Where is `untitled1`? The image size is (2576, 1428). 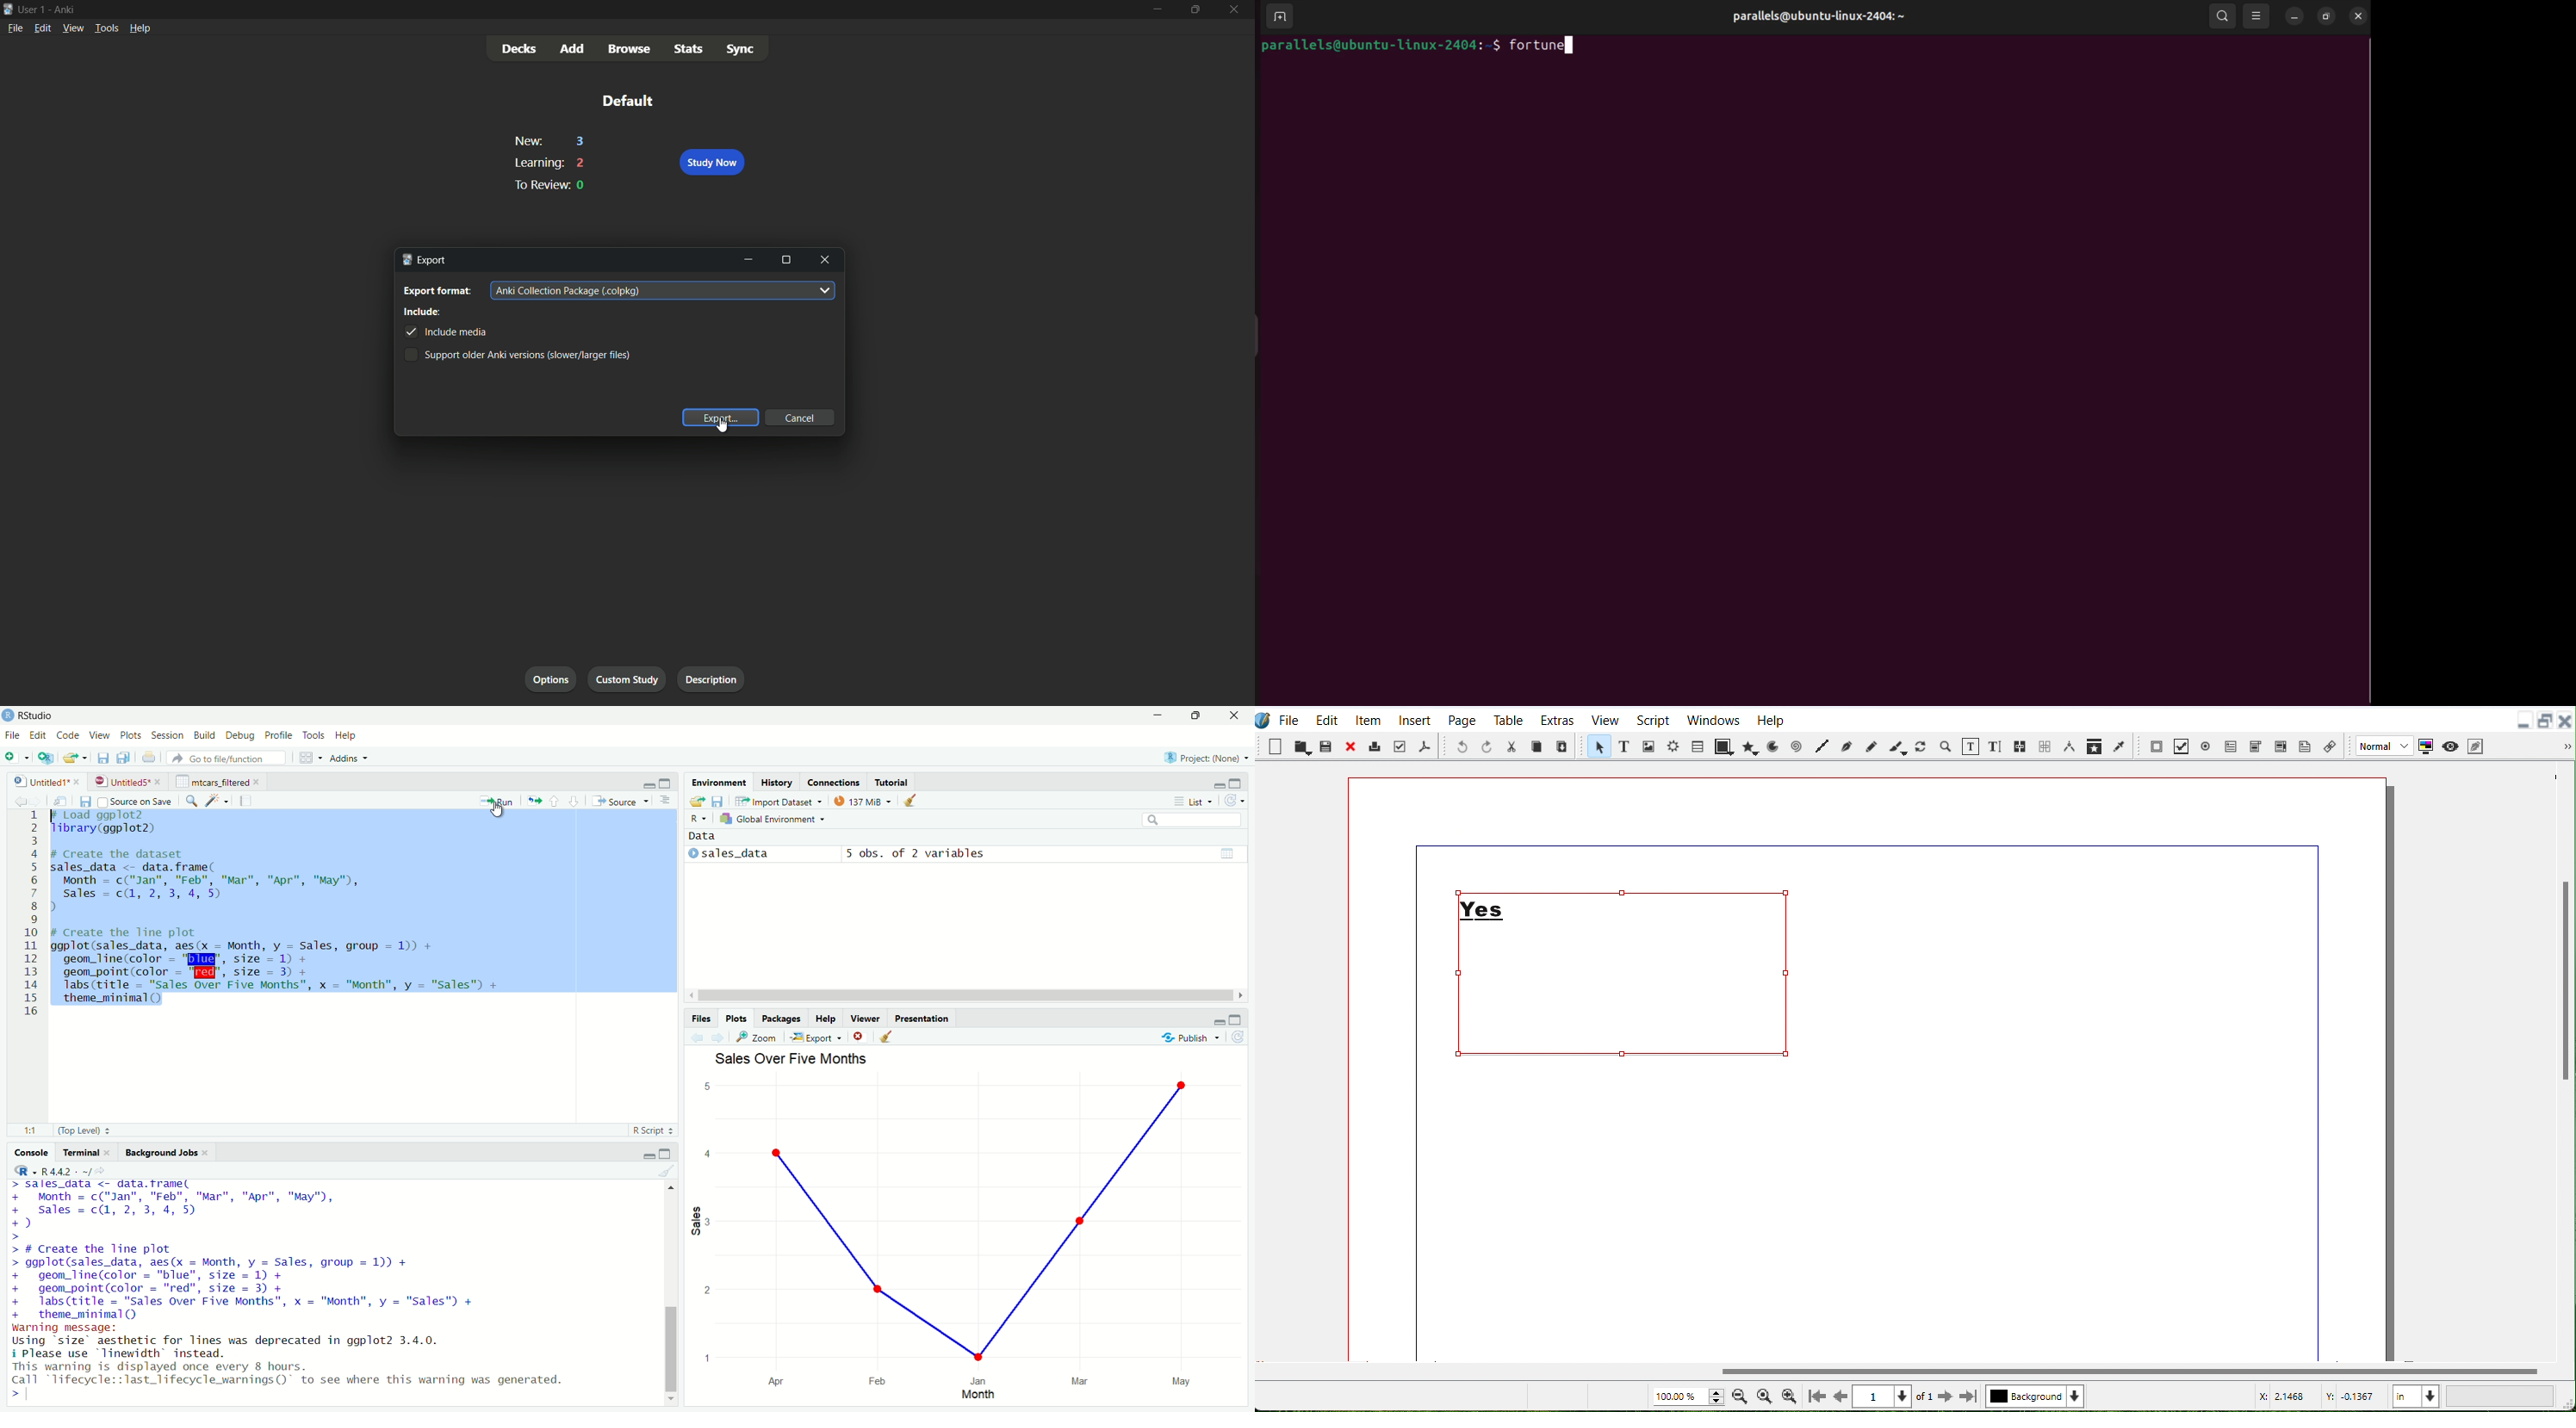 untitled1 is located at coordinates (40, 782).